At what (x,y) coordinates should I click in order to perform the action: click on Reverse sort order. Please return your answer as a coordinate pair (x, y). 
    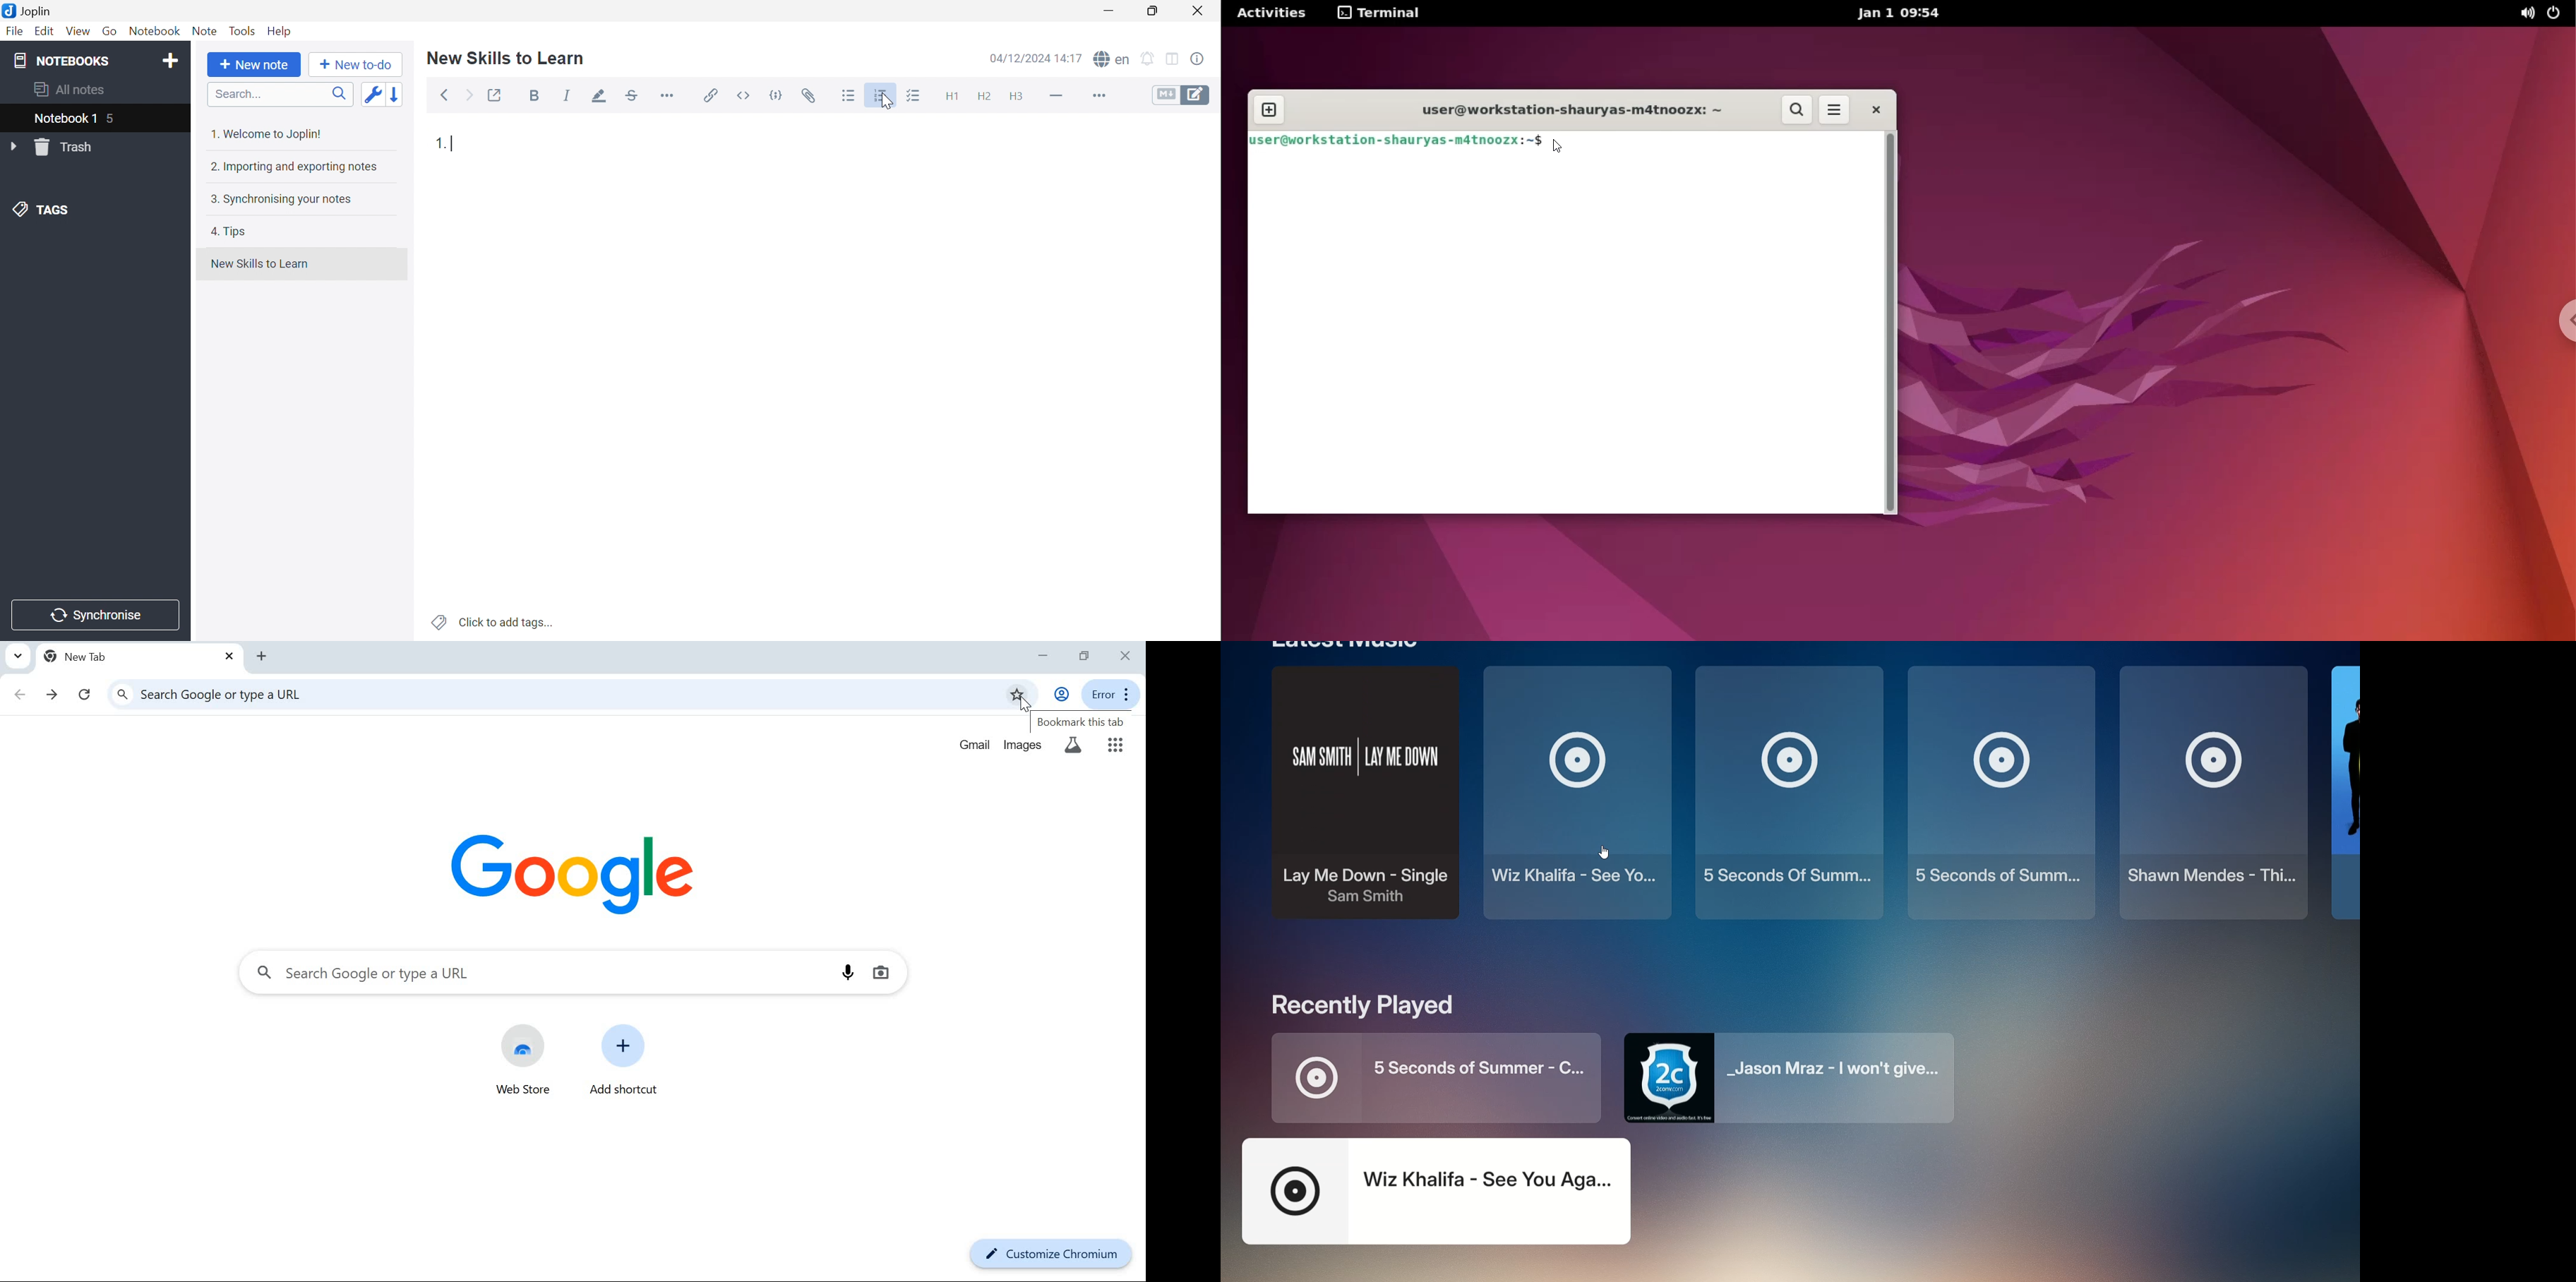
    Looking at the image, I should click on (397, 94).